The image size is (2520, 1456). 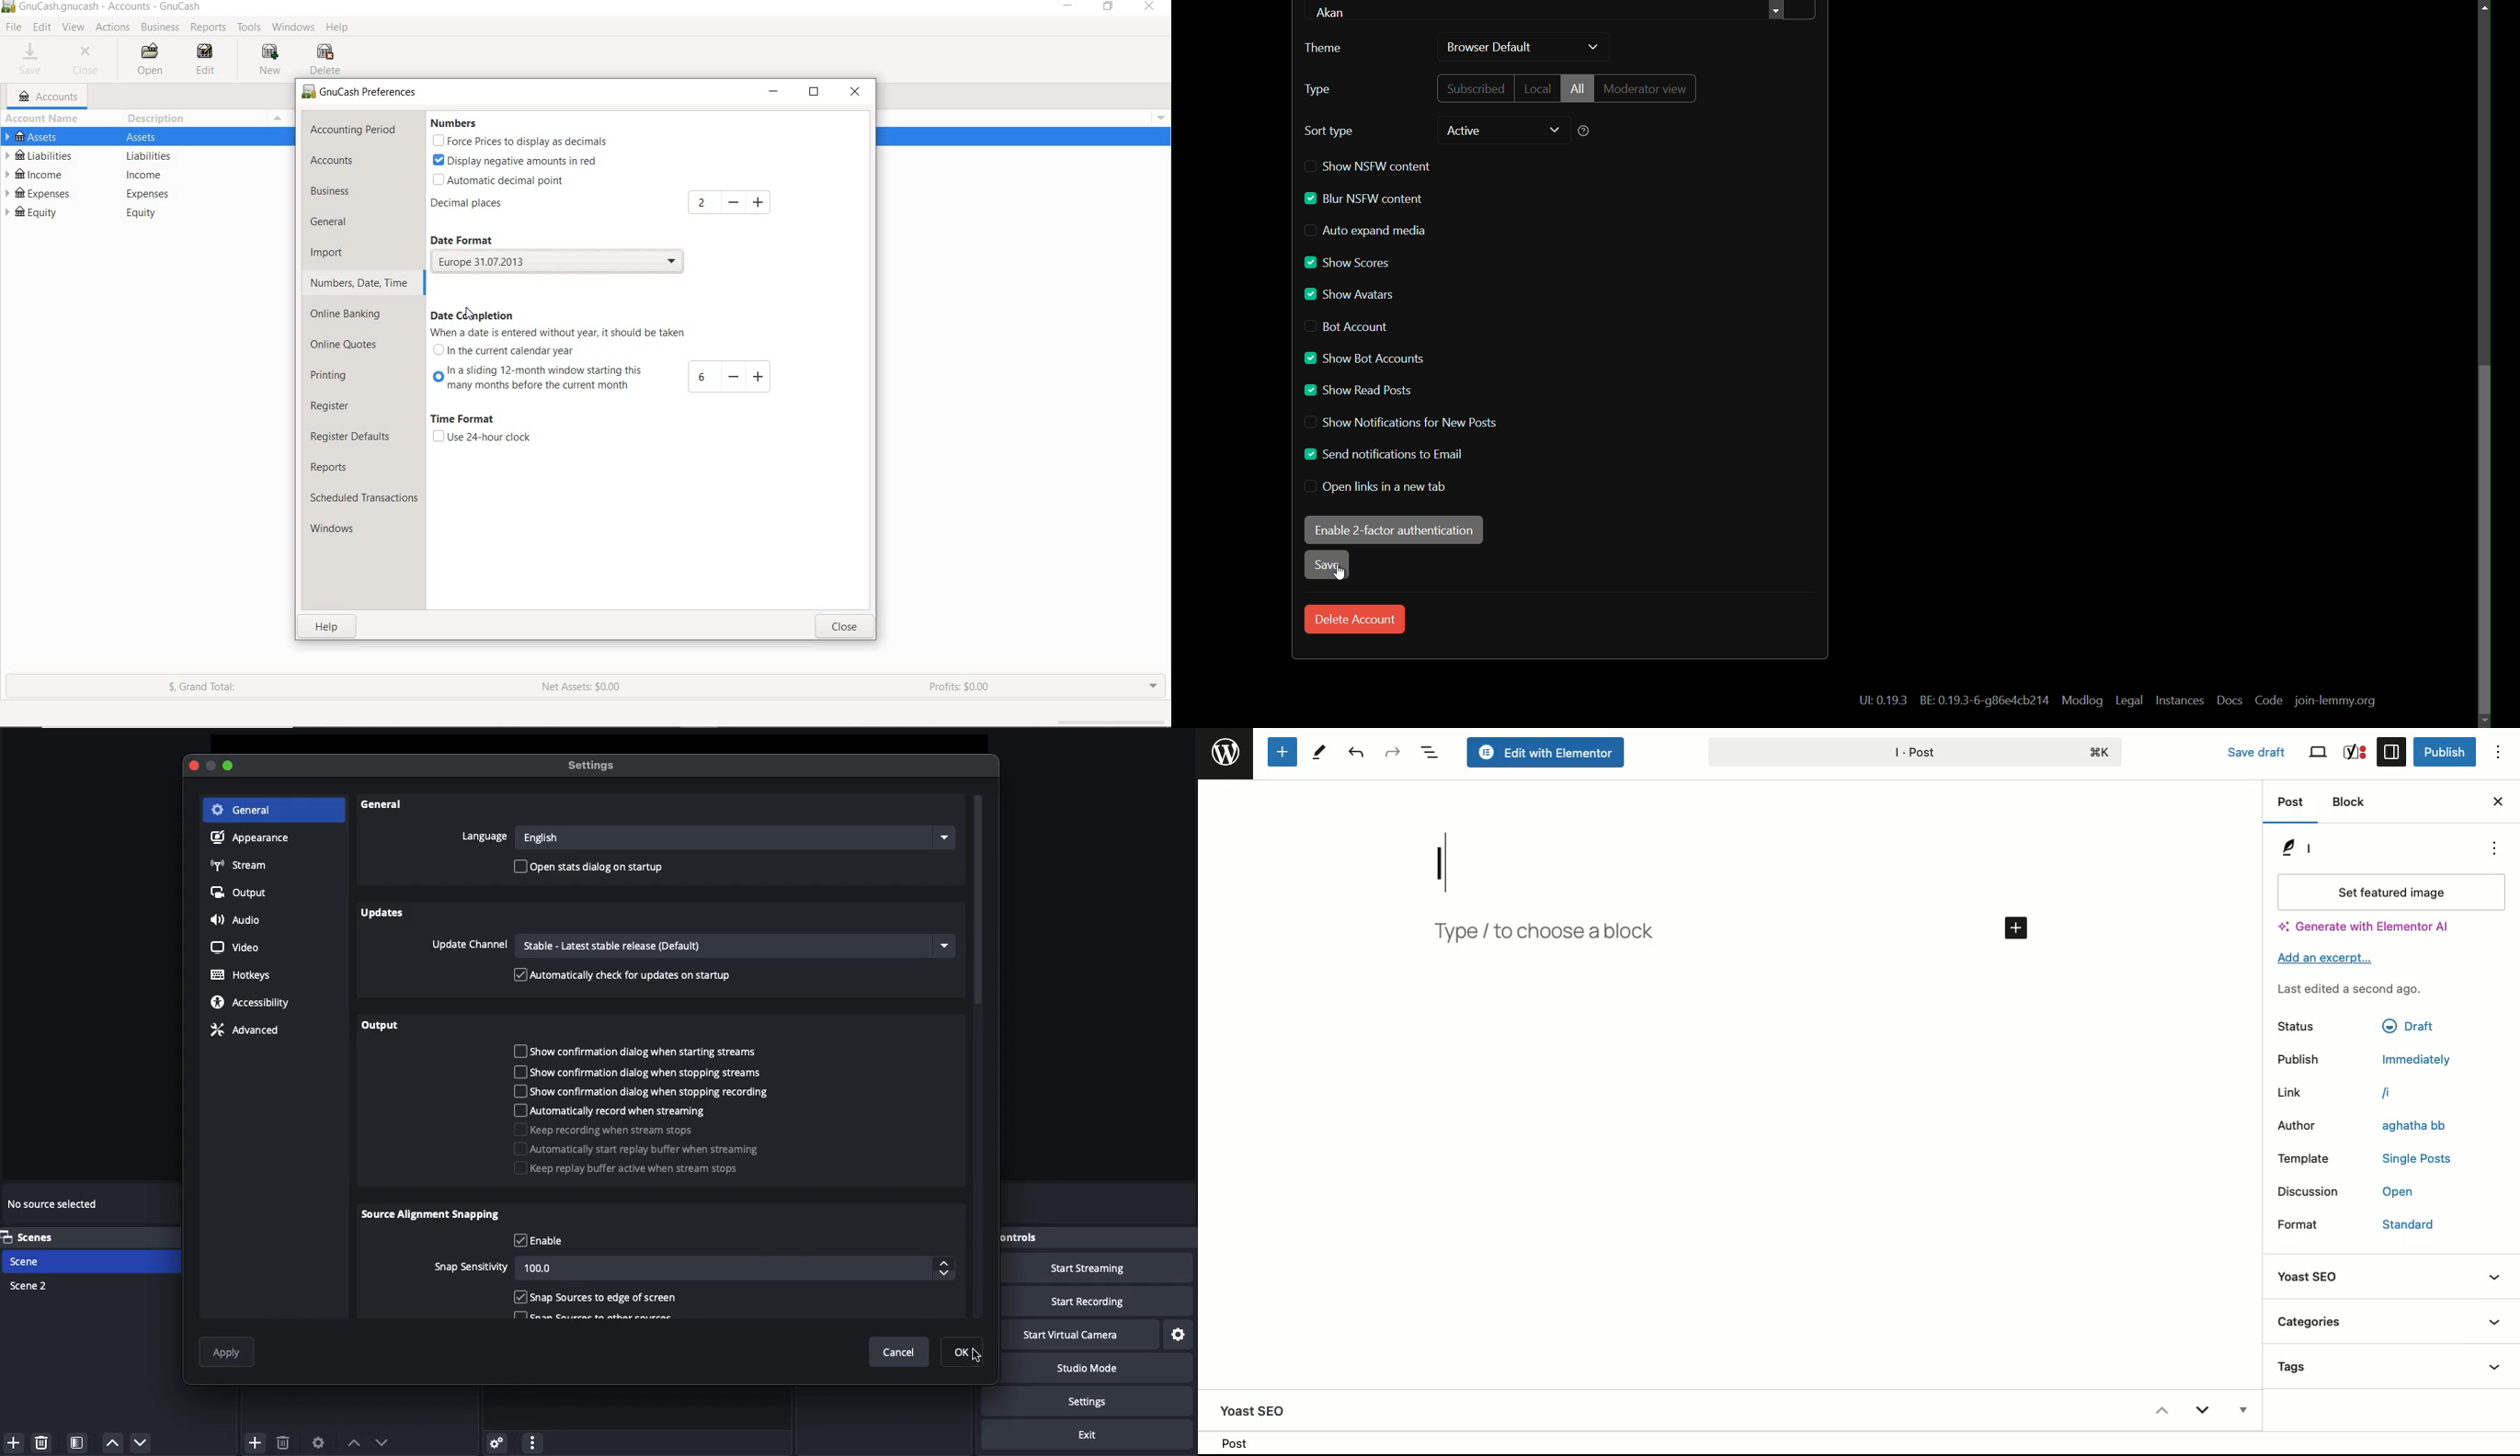 I want to click on EQUITY, so click(x=144, y=215).